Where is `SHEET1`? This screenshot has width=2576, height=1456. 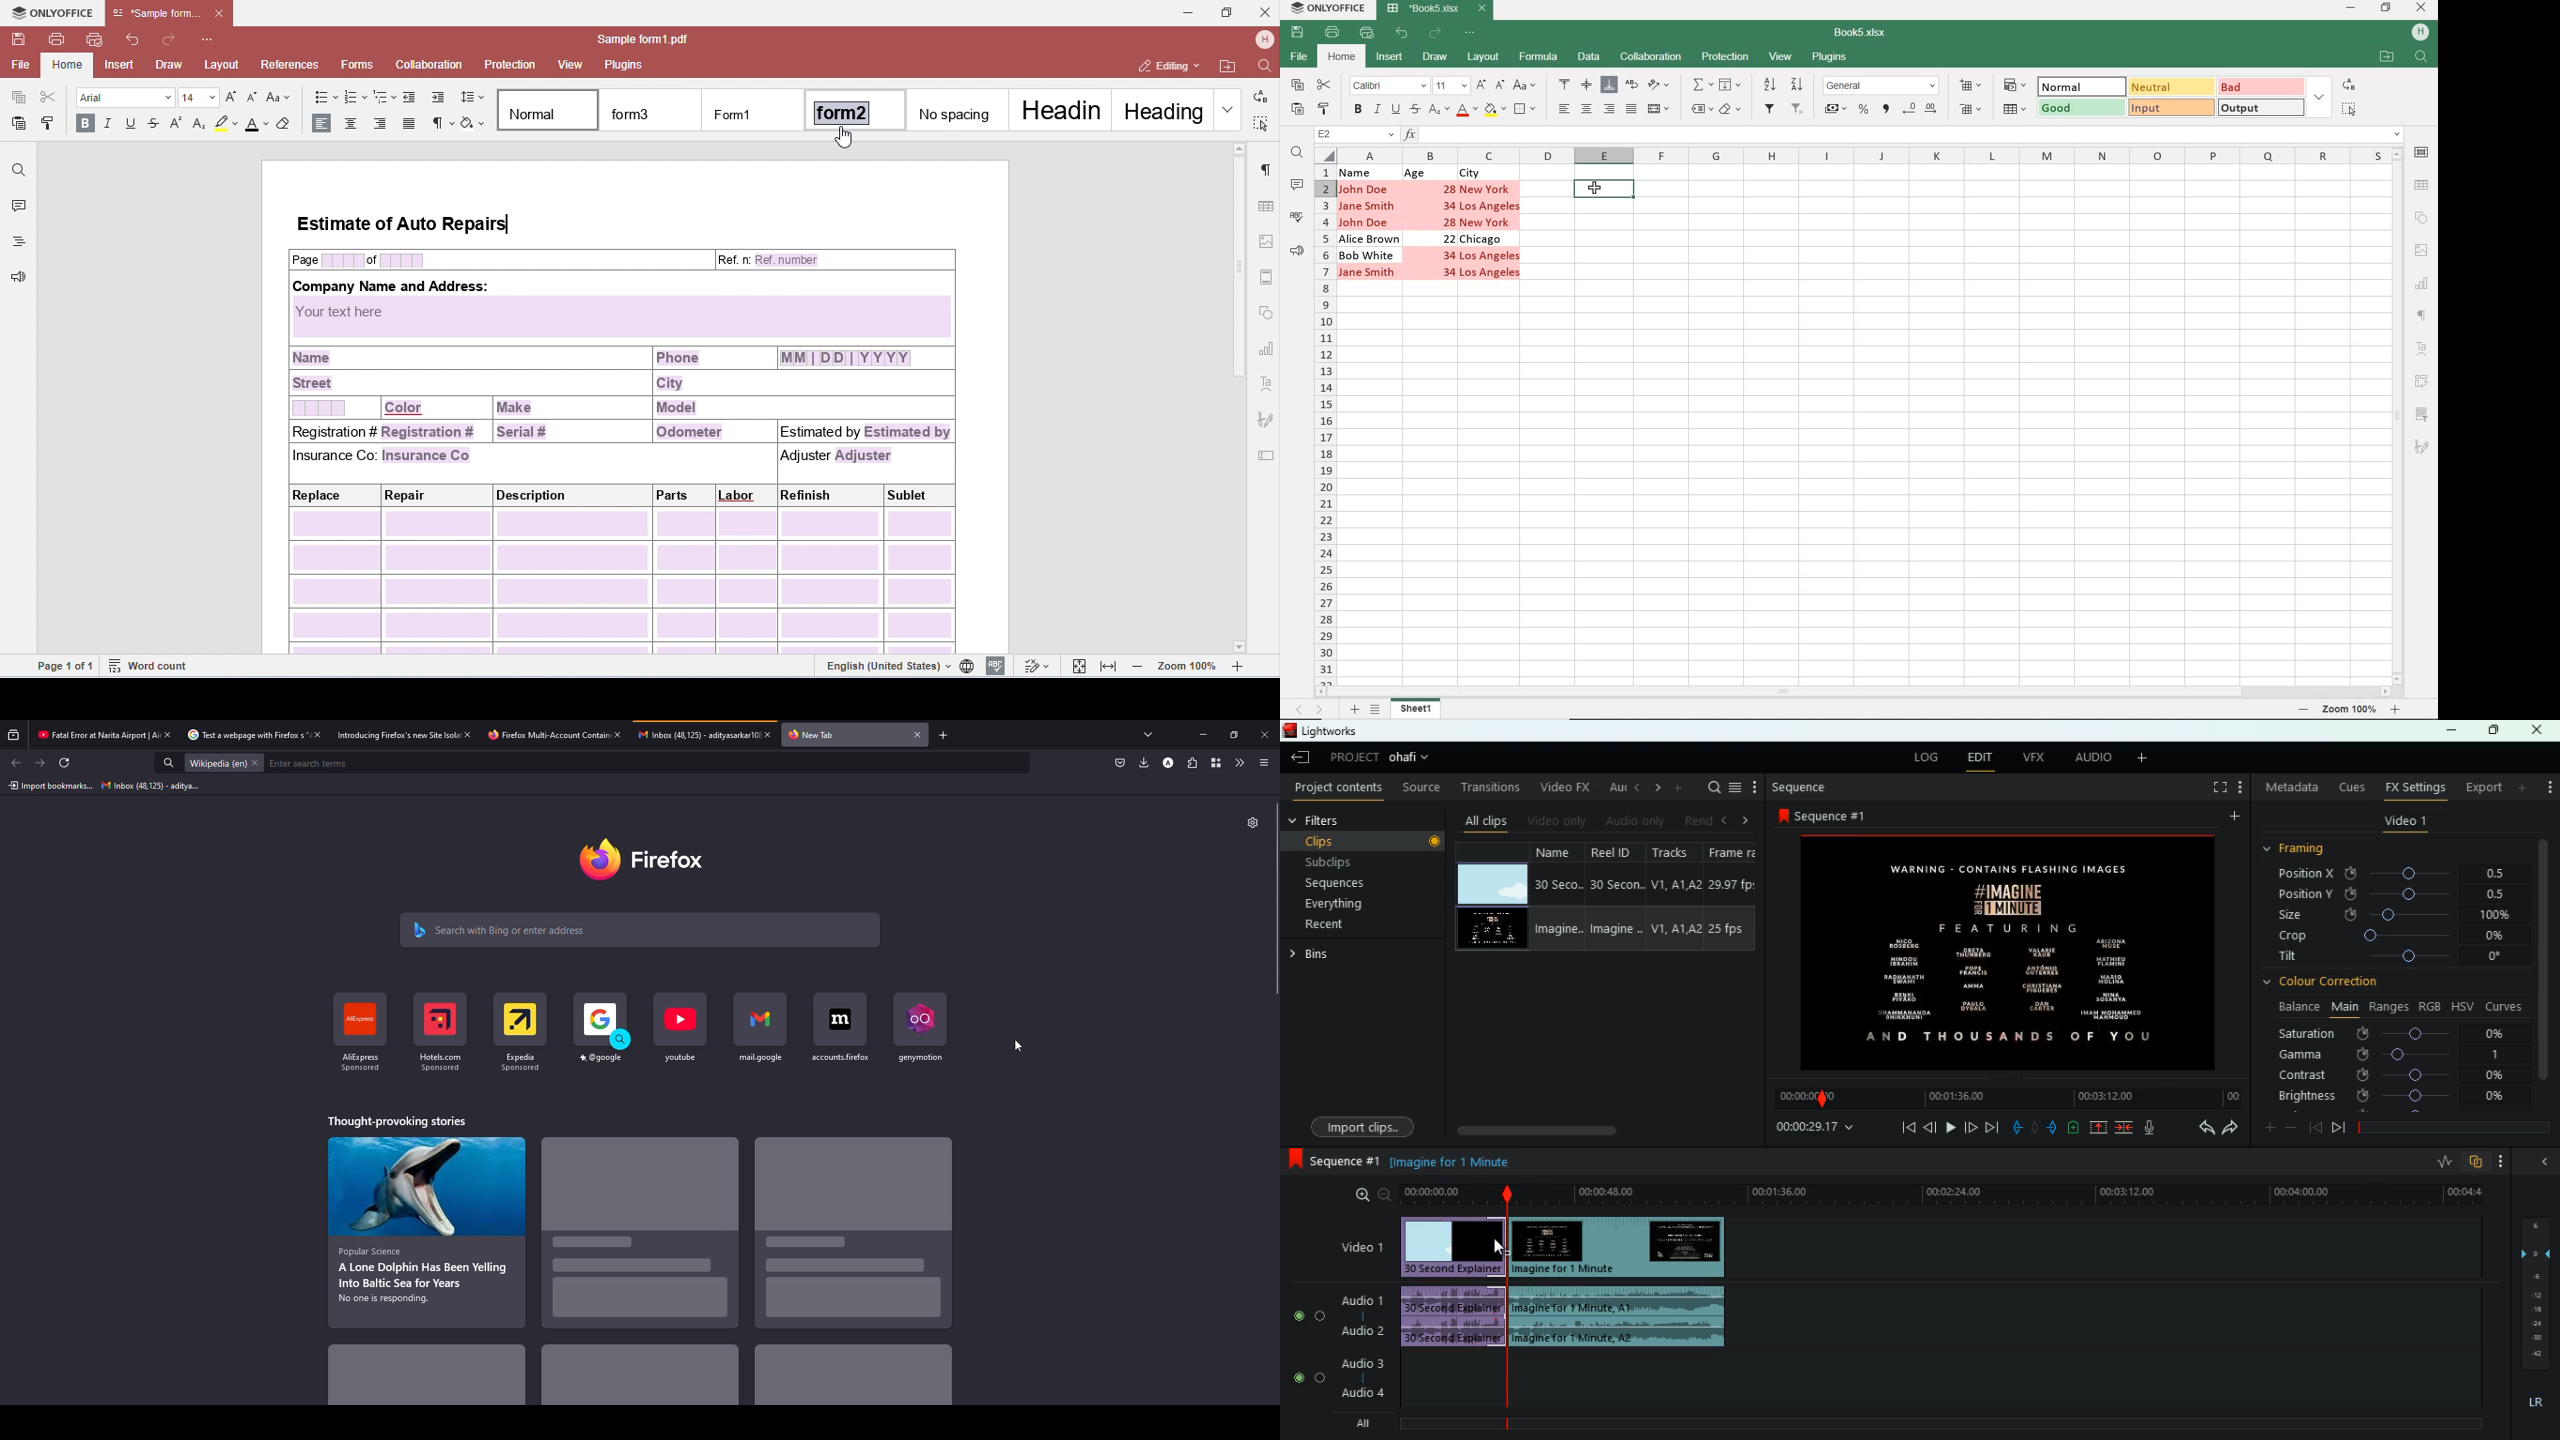
SHEET1 is located at coordinates (1417, 710).